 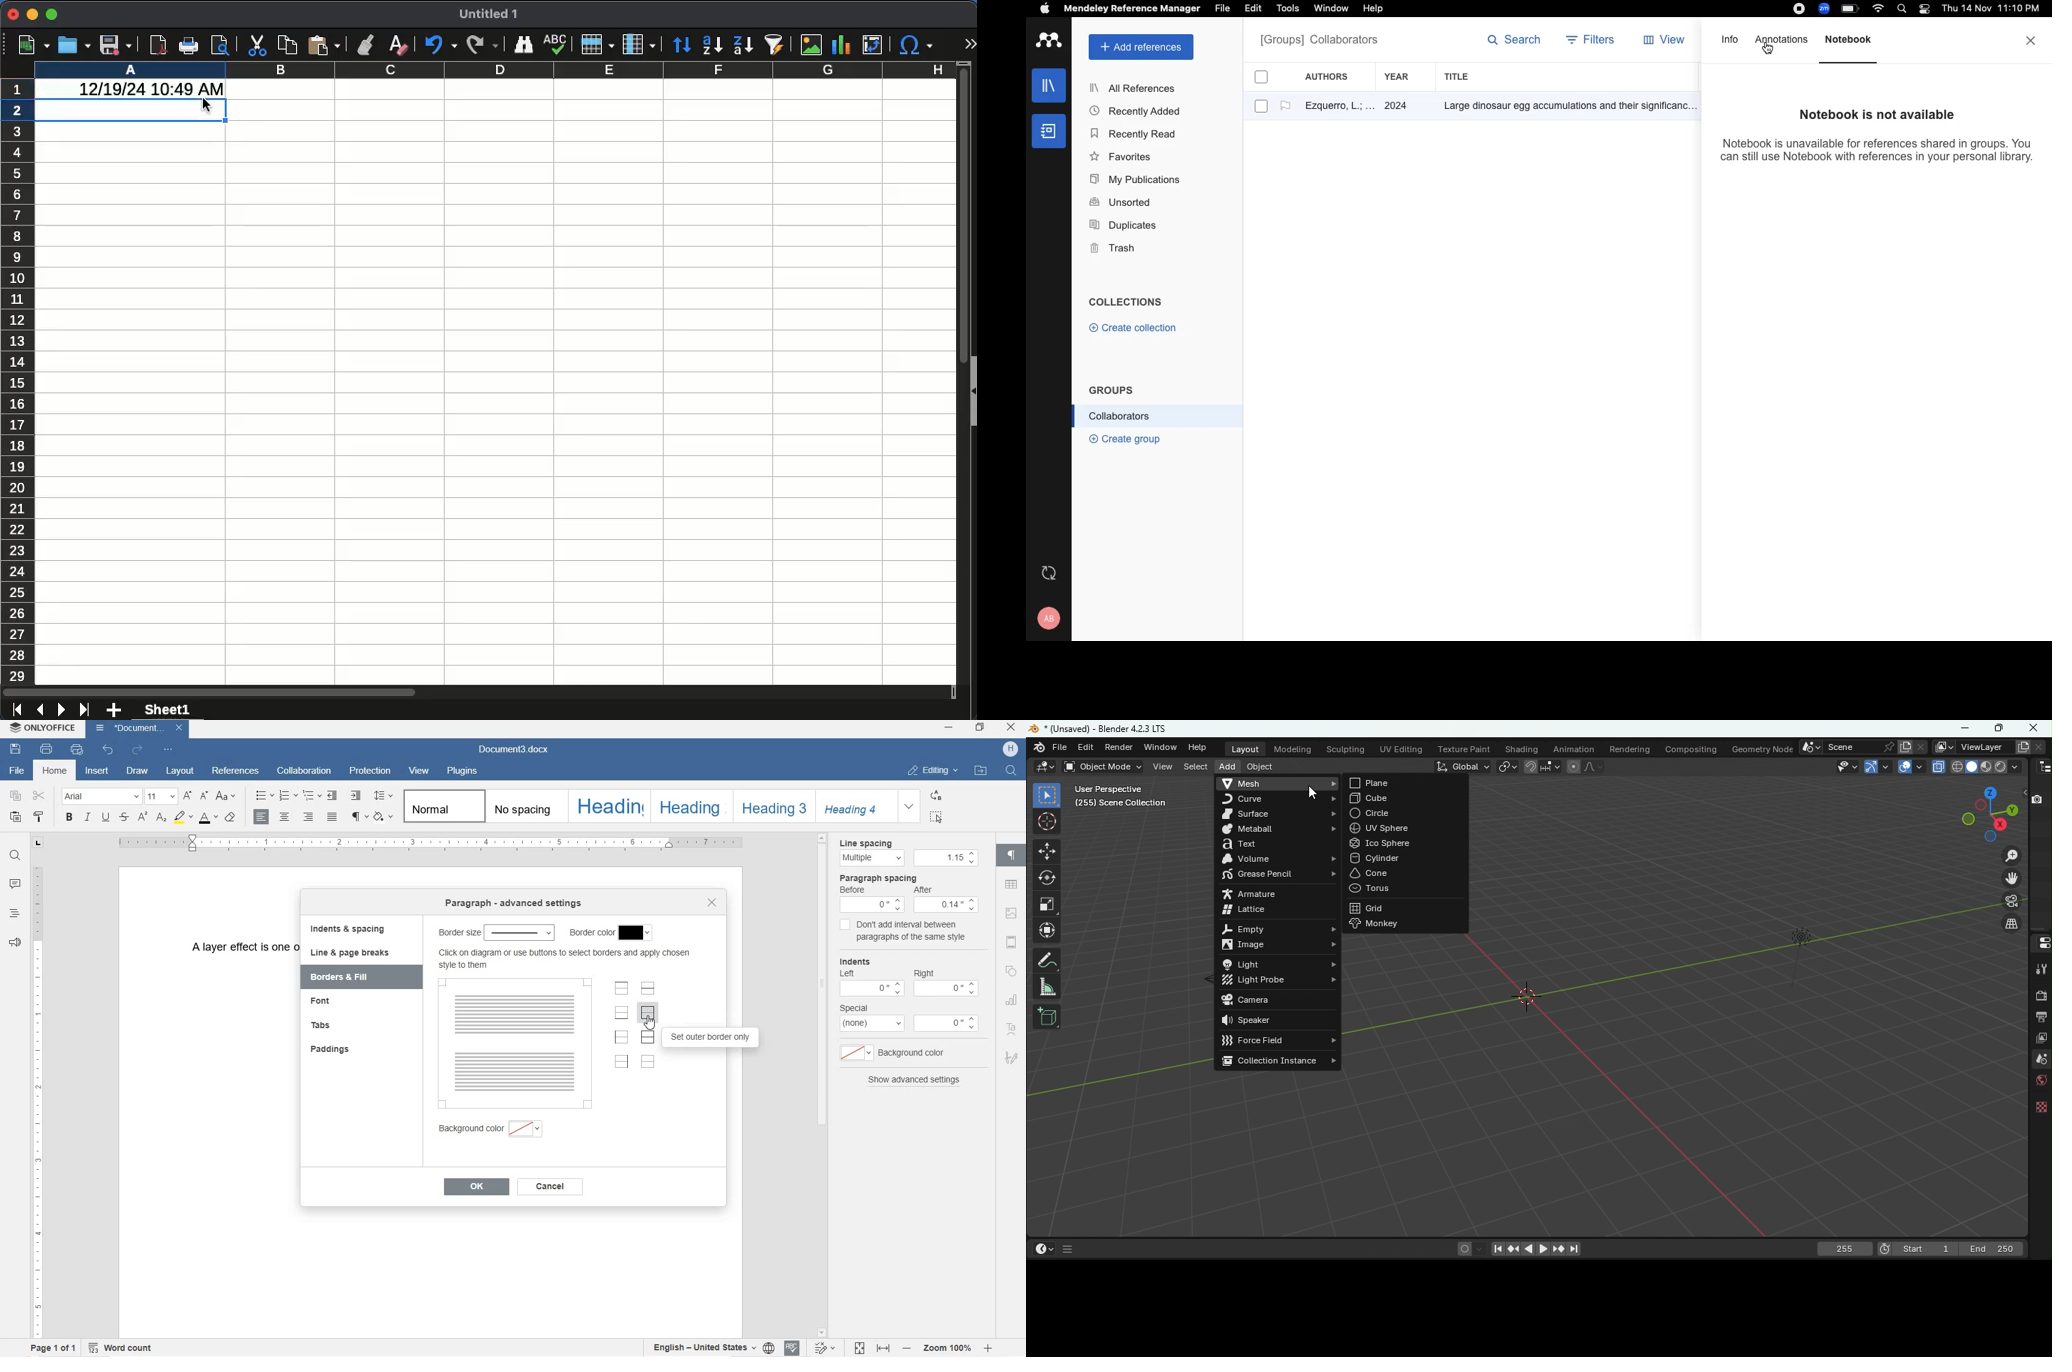 I want to click on ok, so click(x=475, y=1187).